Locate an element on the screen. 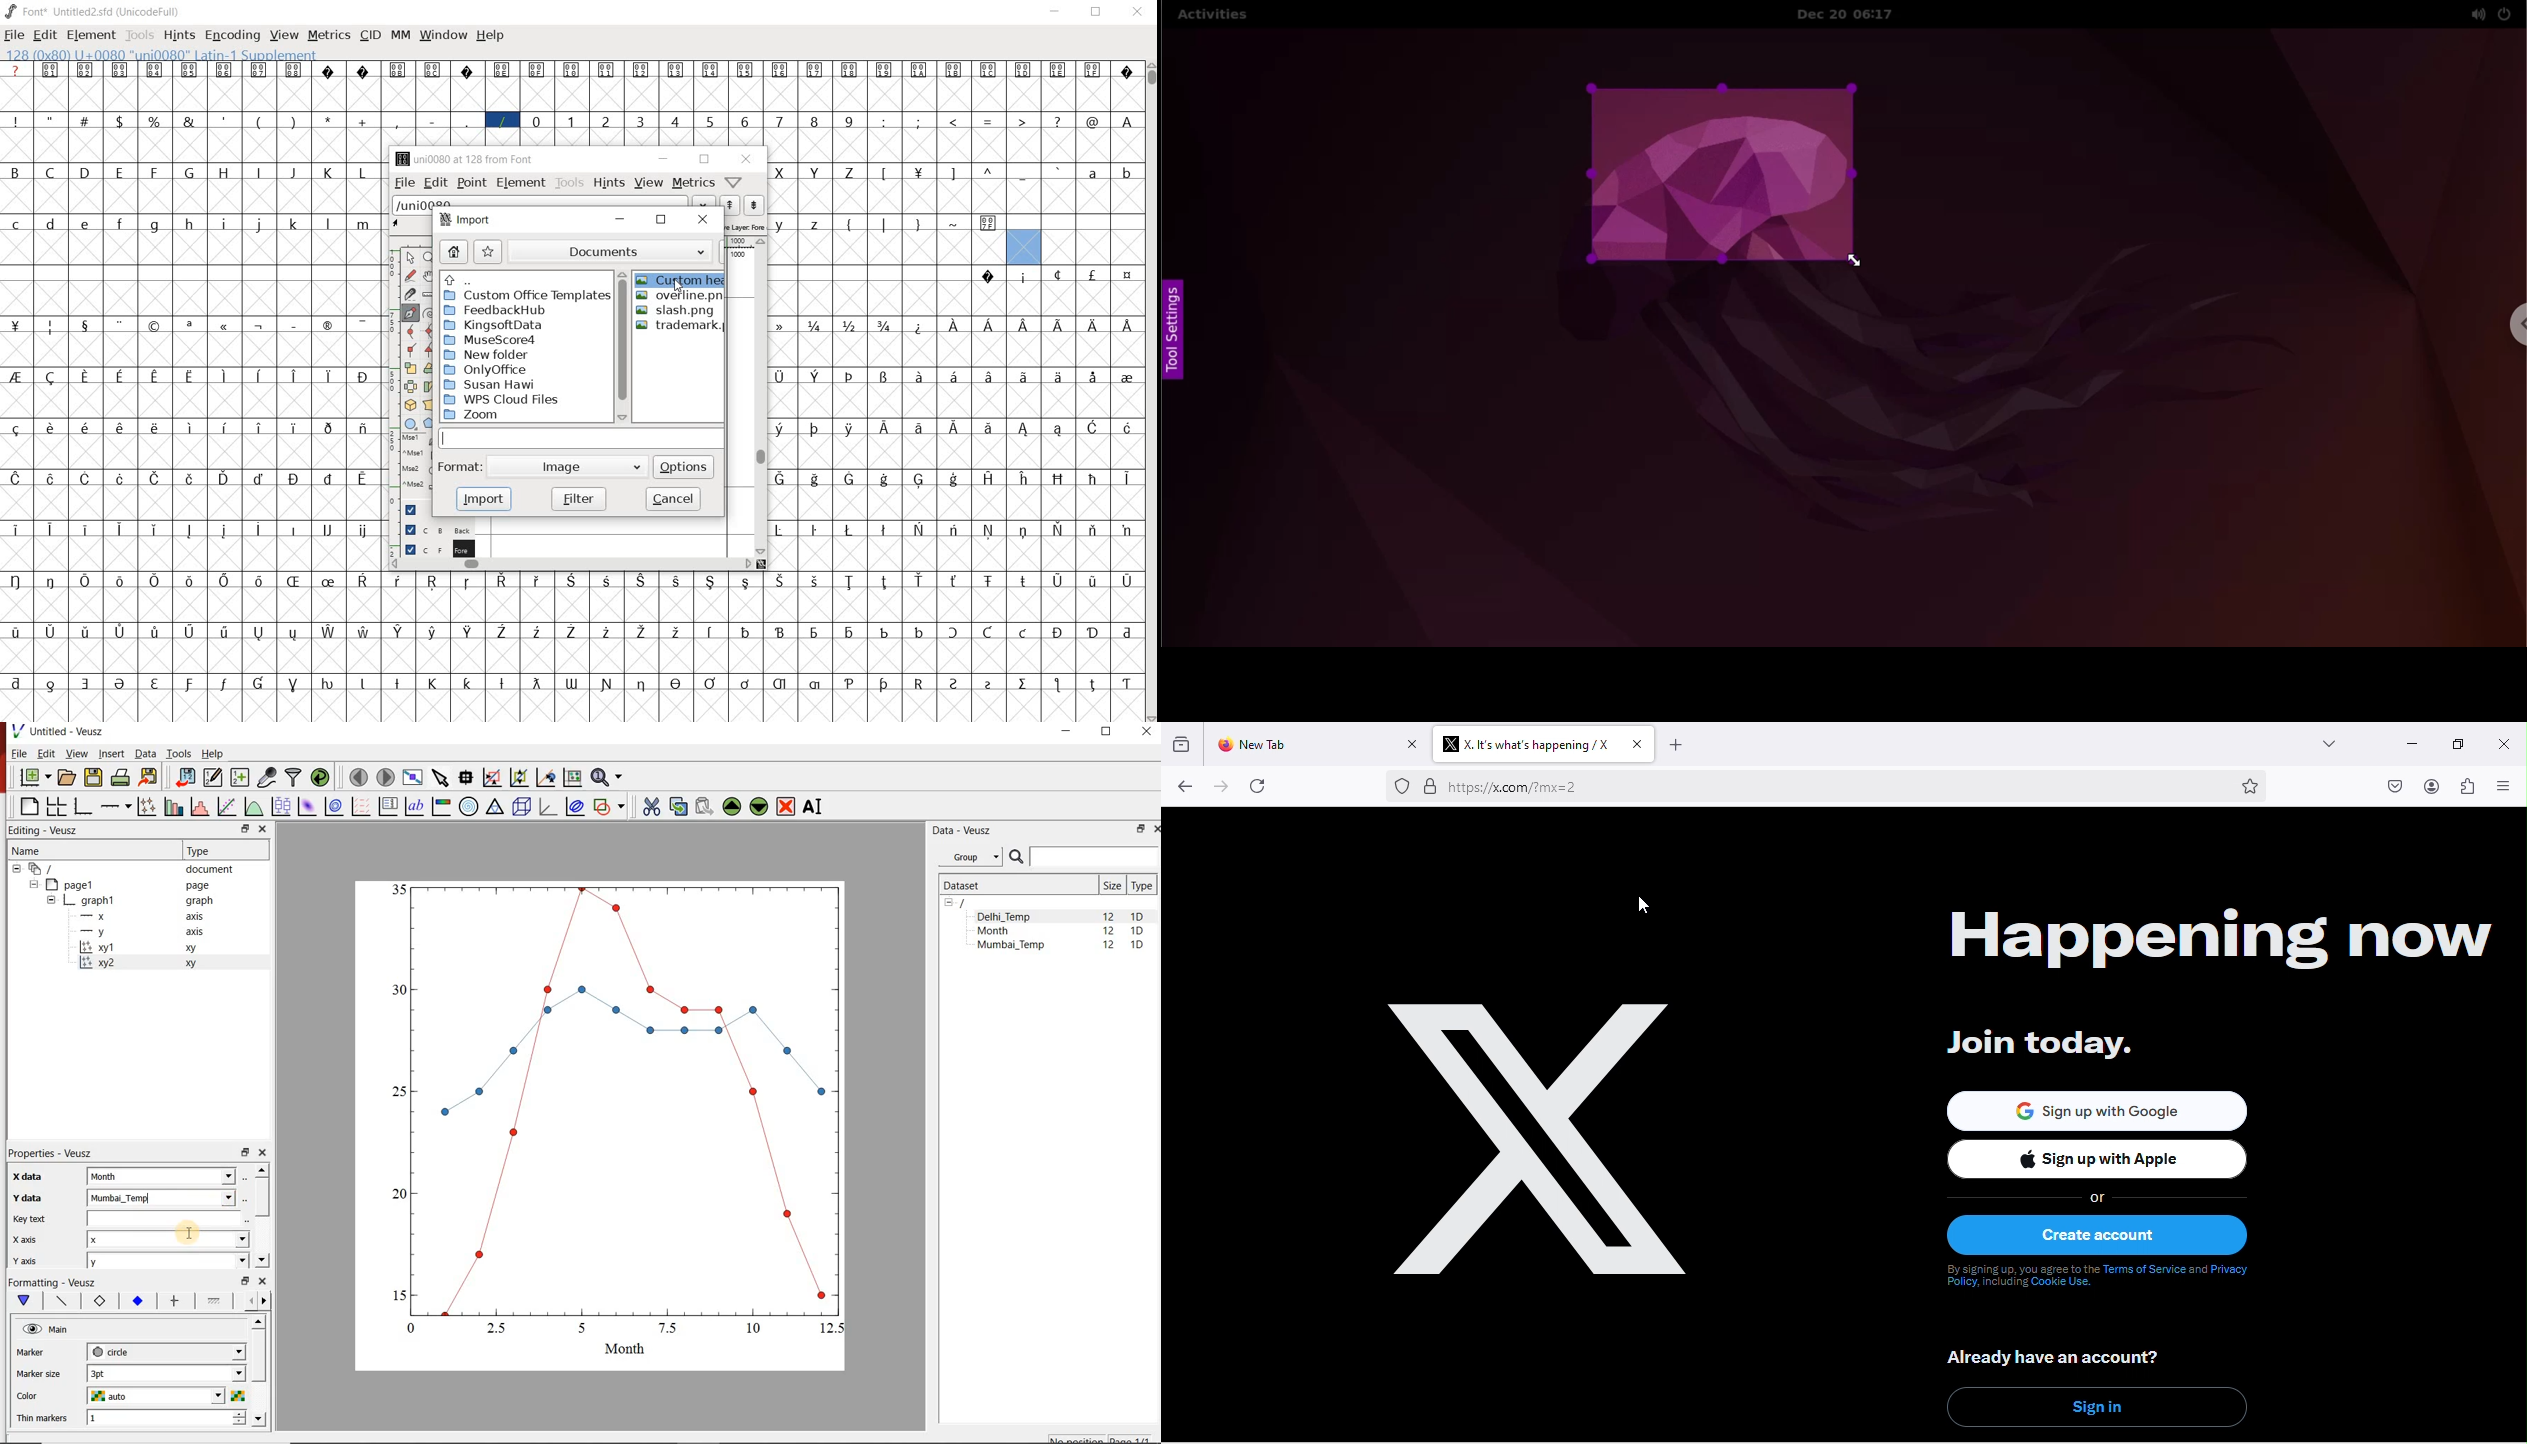  CLOSE is located at coordinates (1138, 13).